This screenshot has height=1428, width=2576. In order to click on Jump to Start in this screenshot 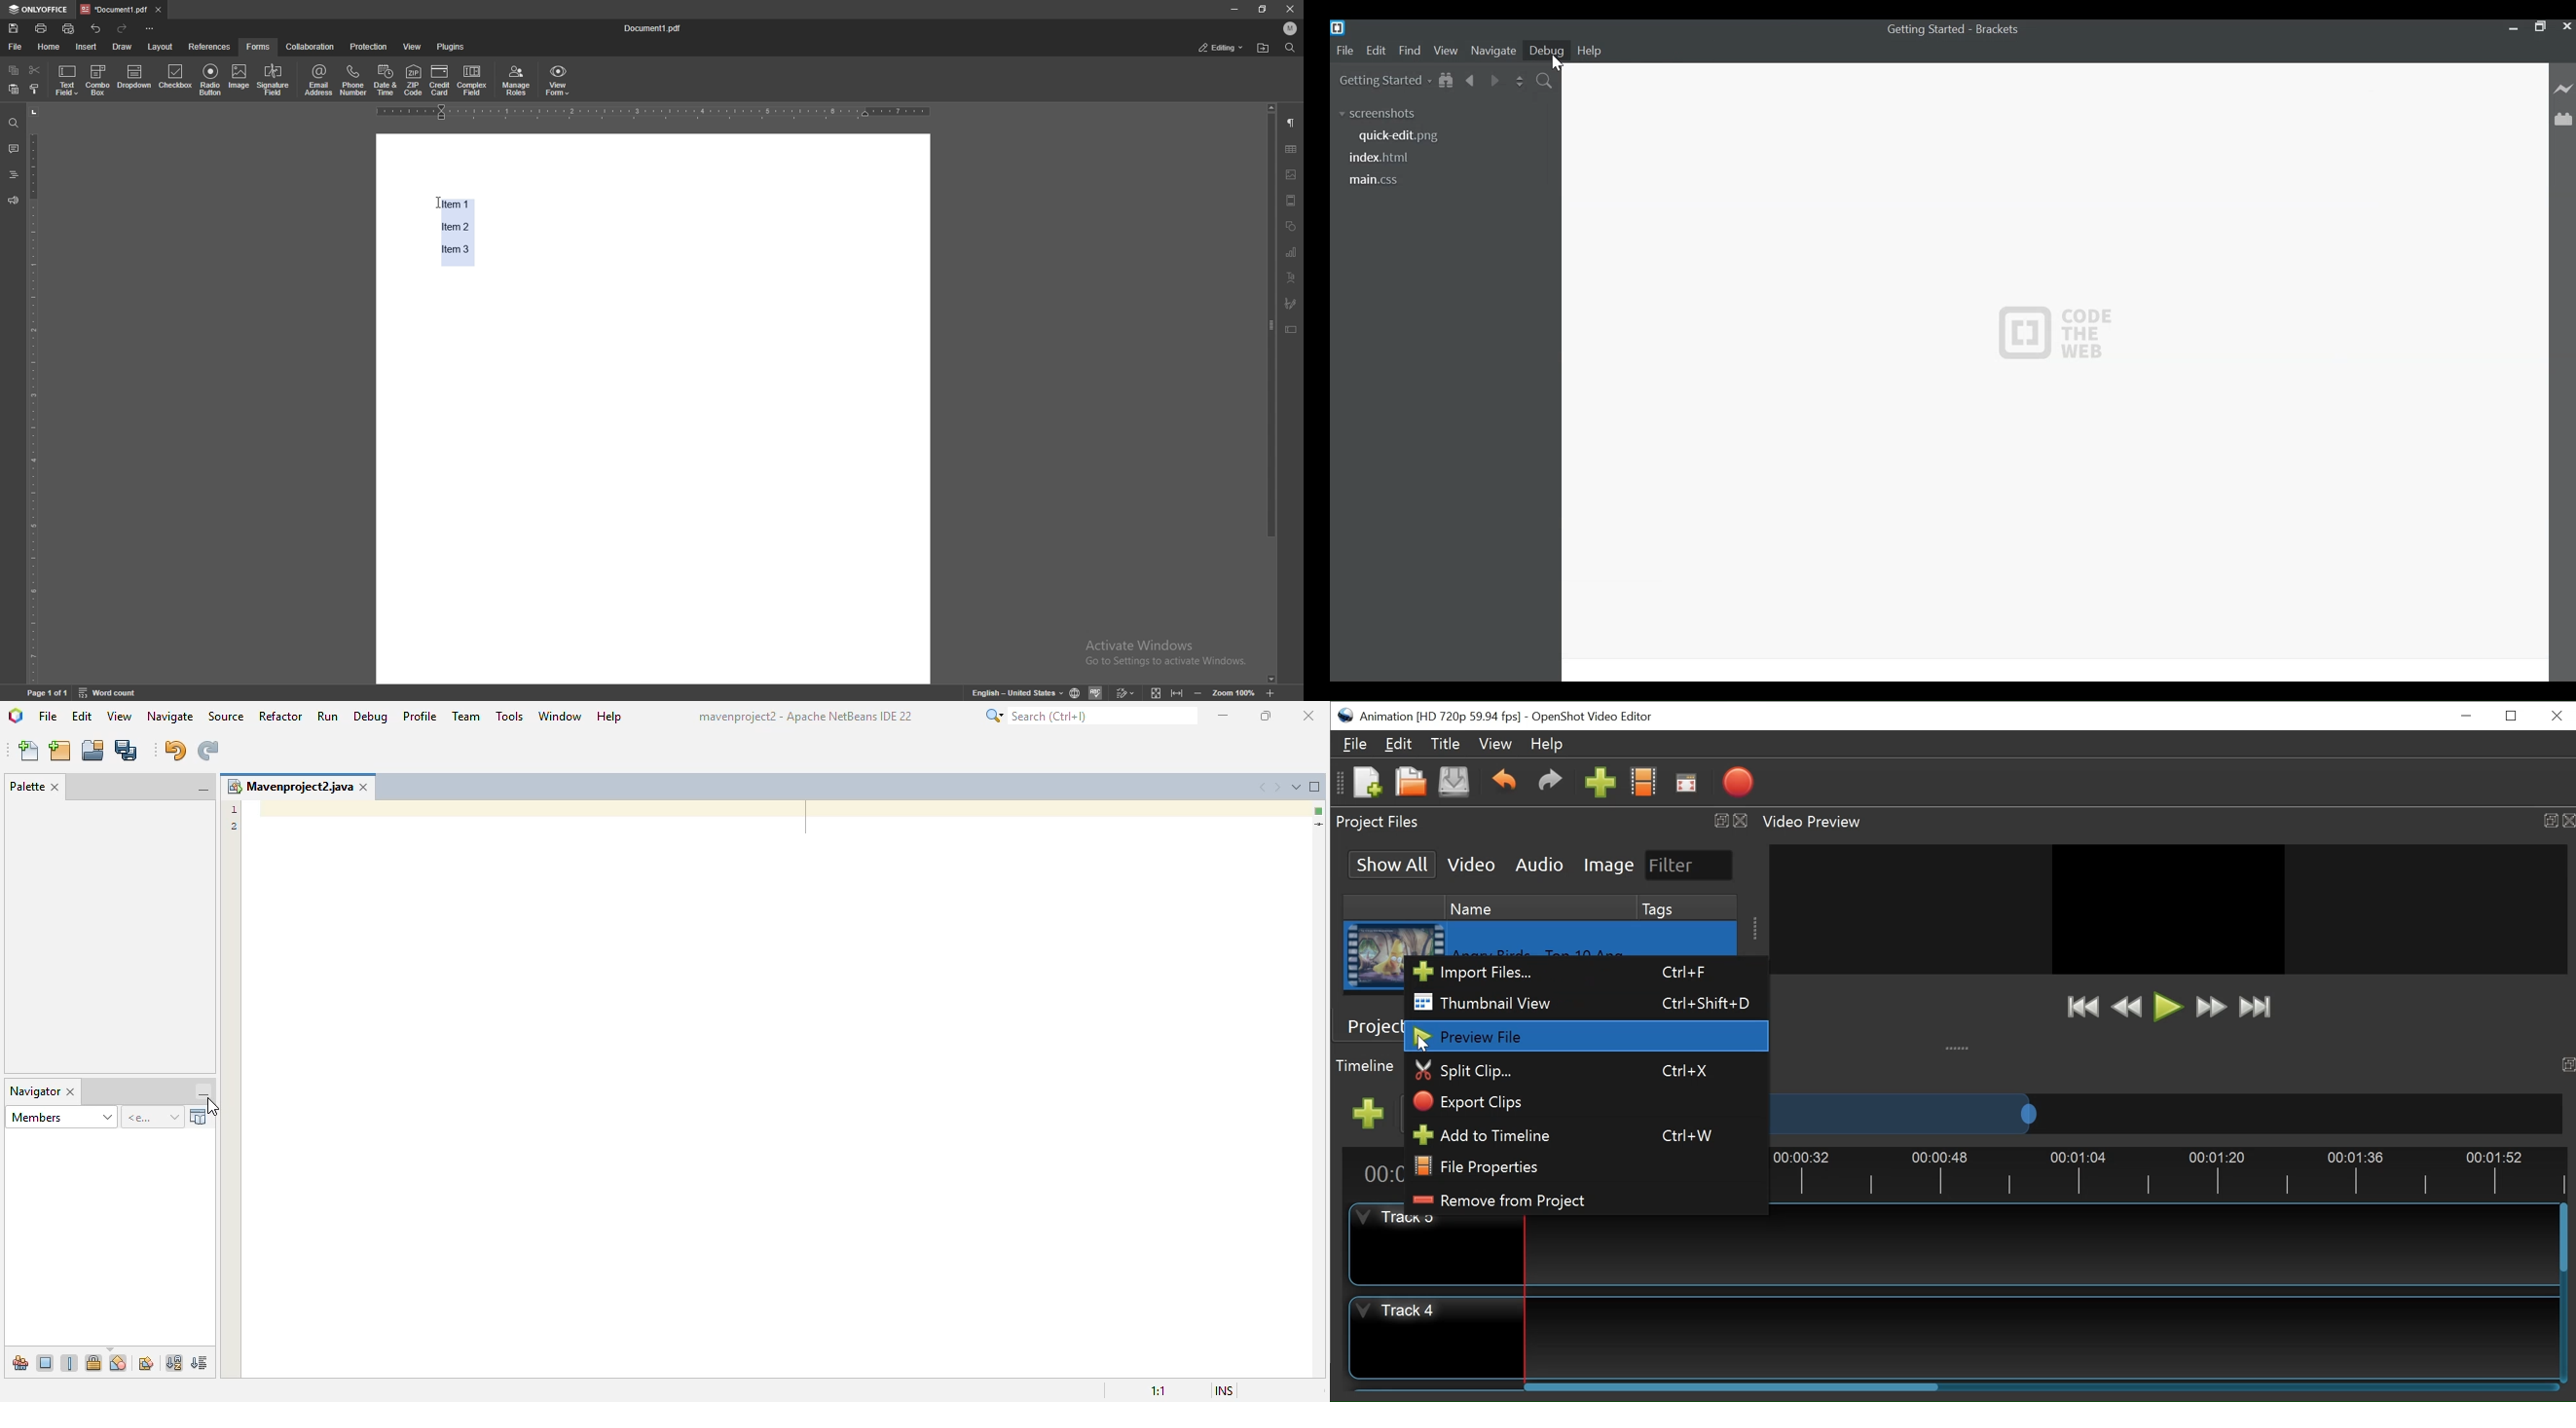, I will do `click(2085, 1008)`.